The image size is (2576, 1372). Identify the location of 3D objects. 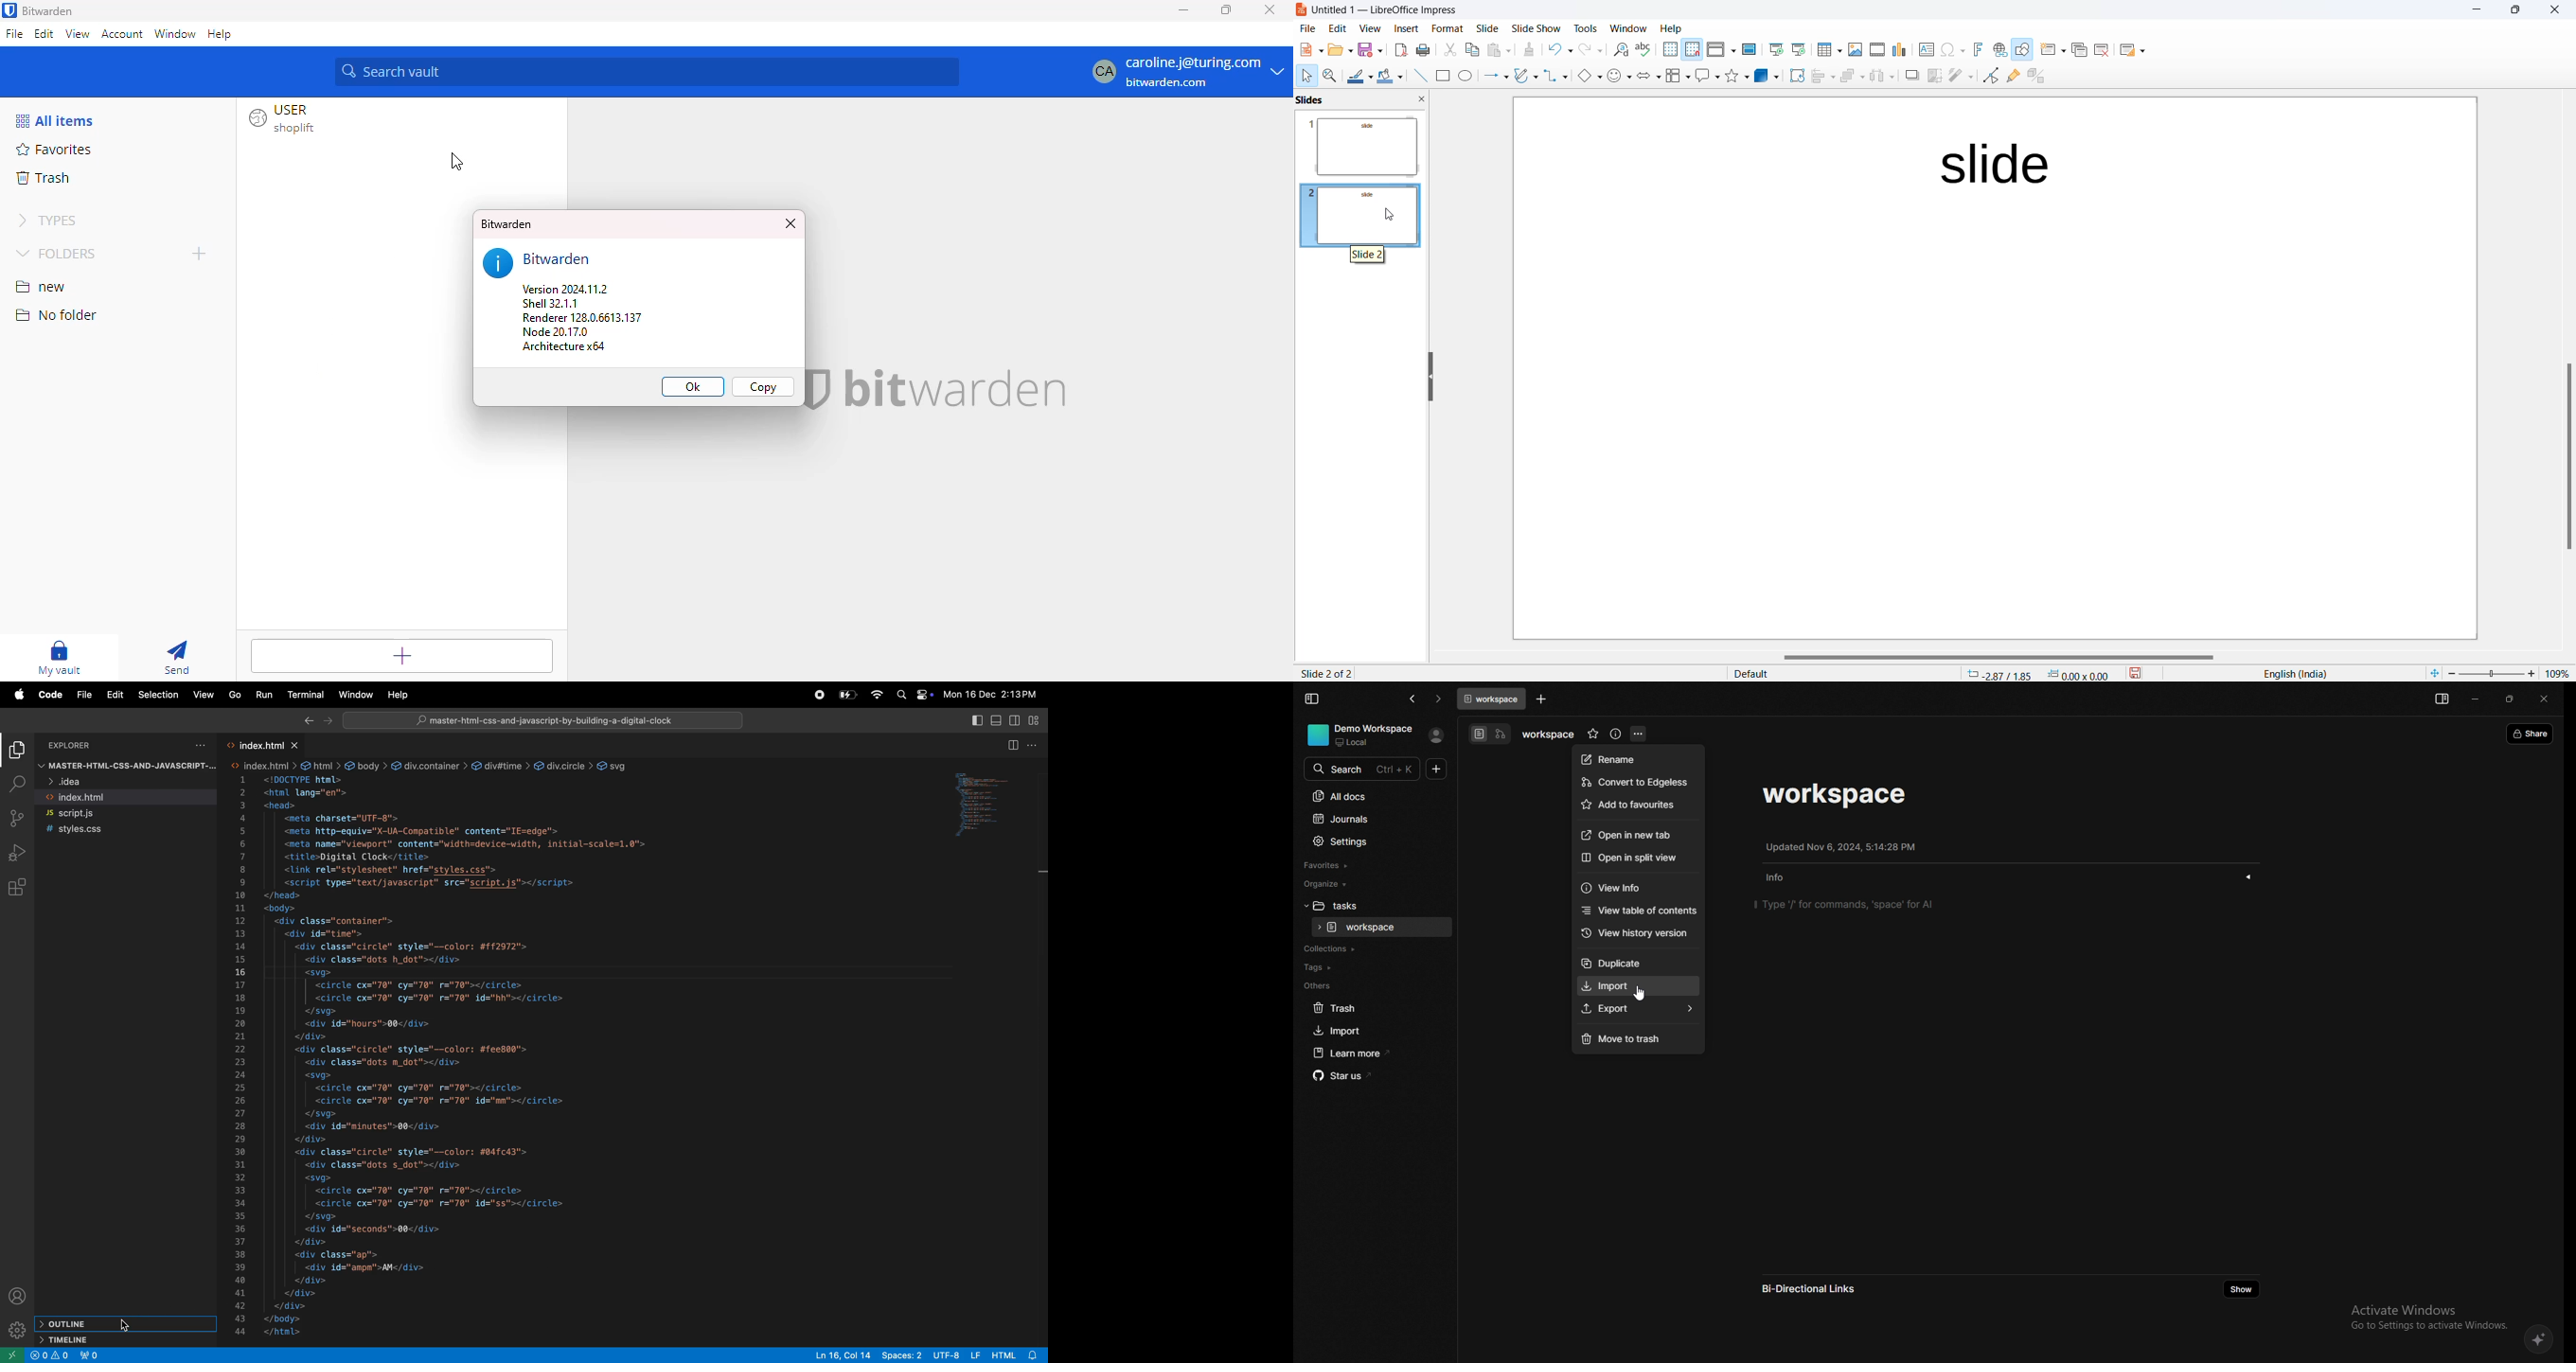
(1765, 77).